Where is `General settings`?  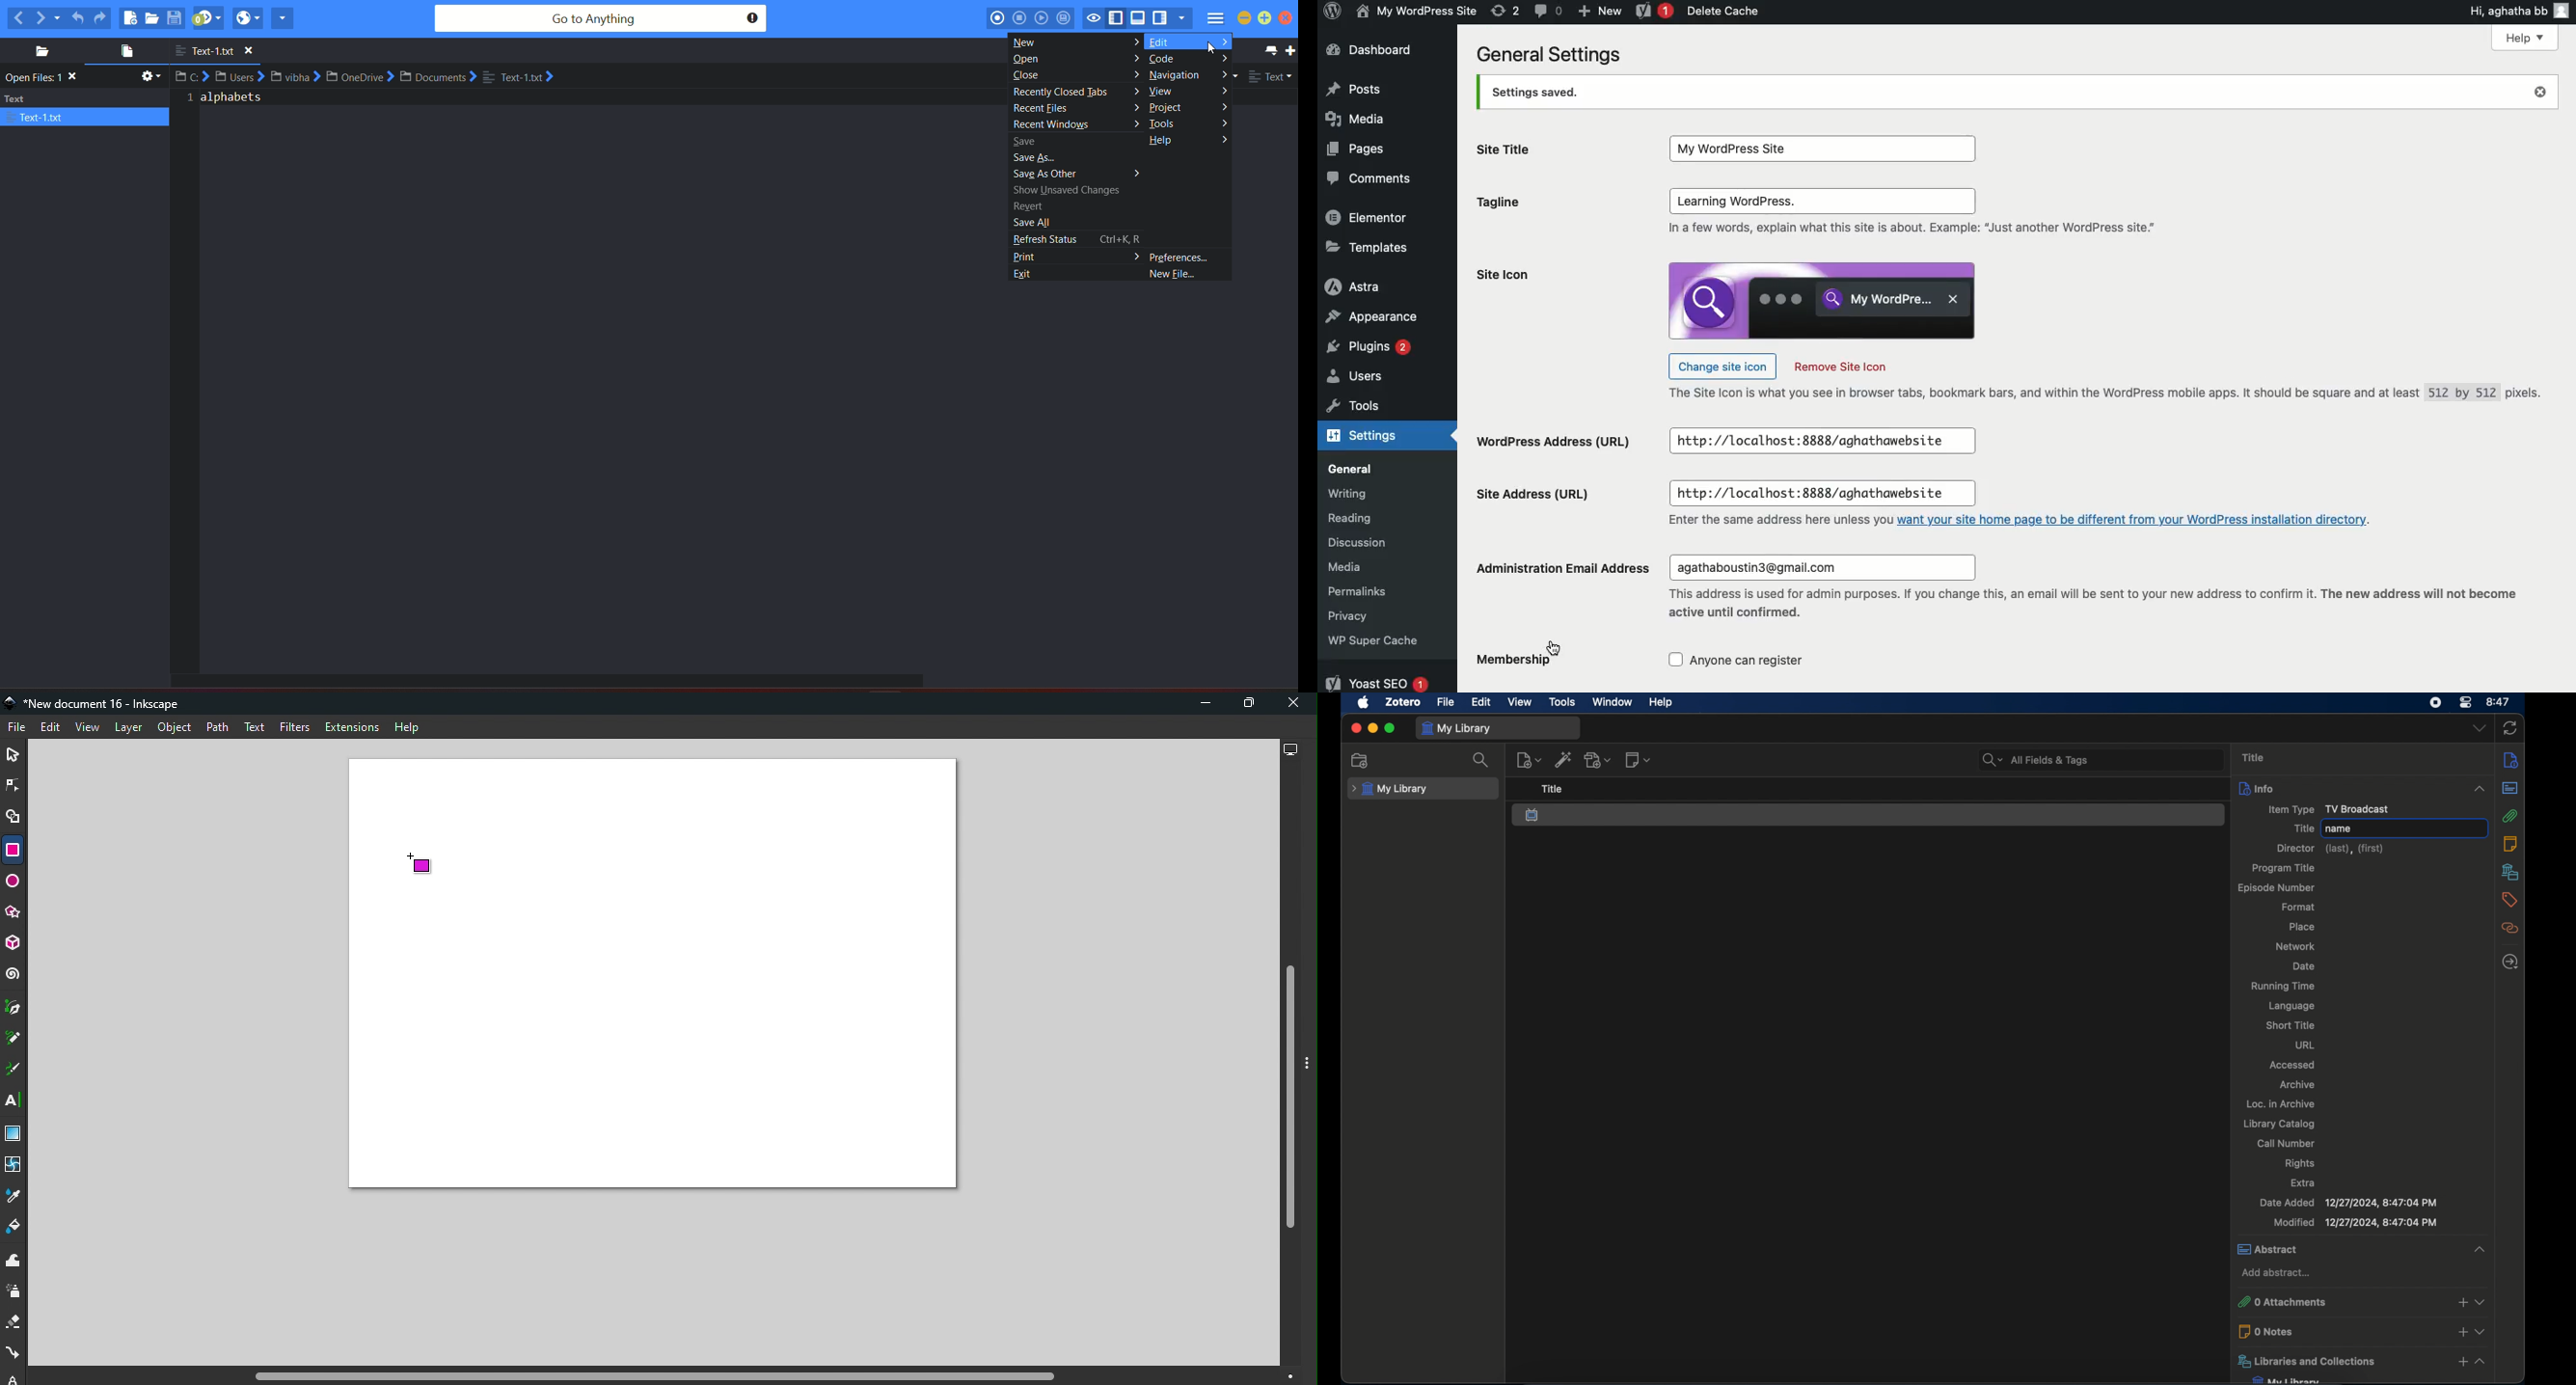 General settings is located at coordinates (1548, 55).